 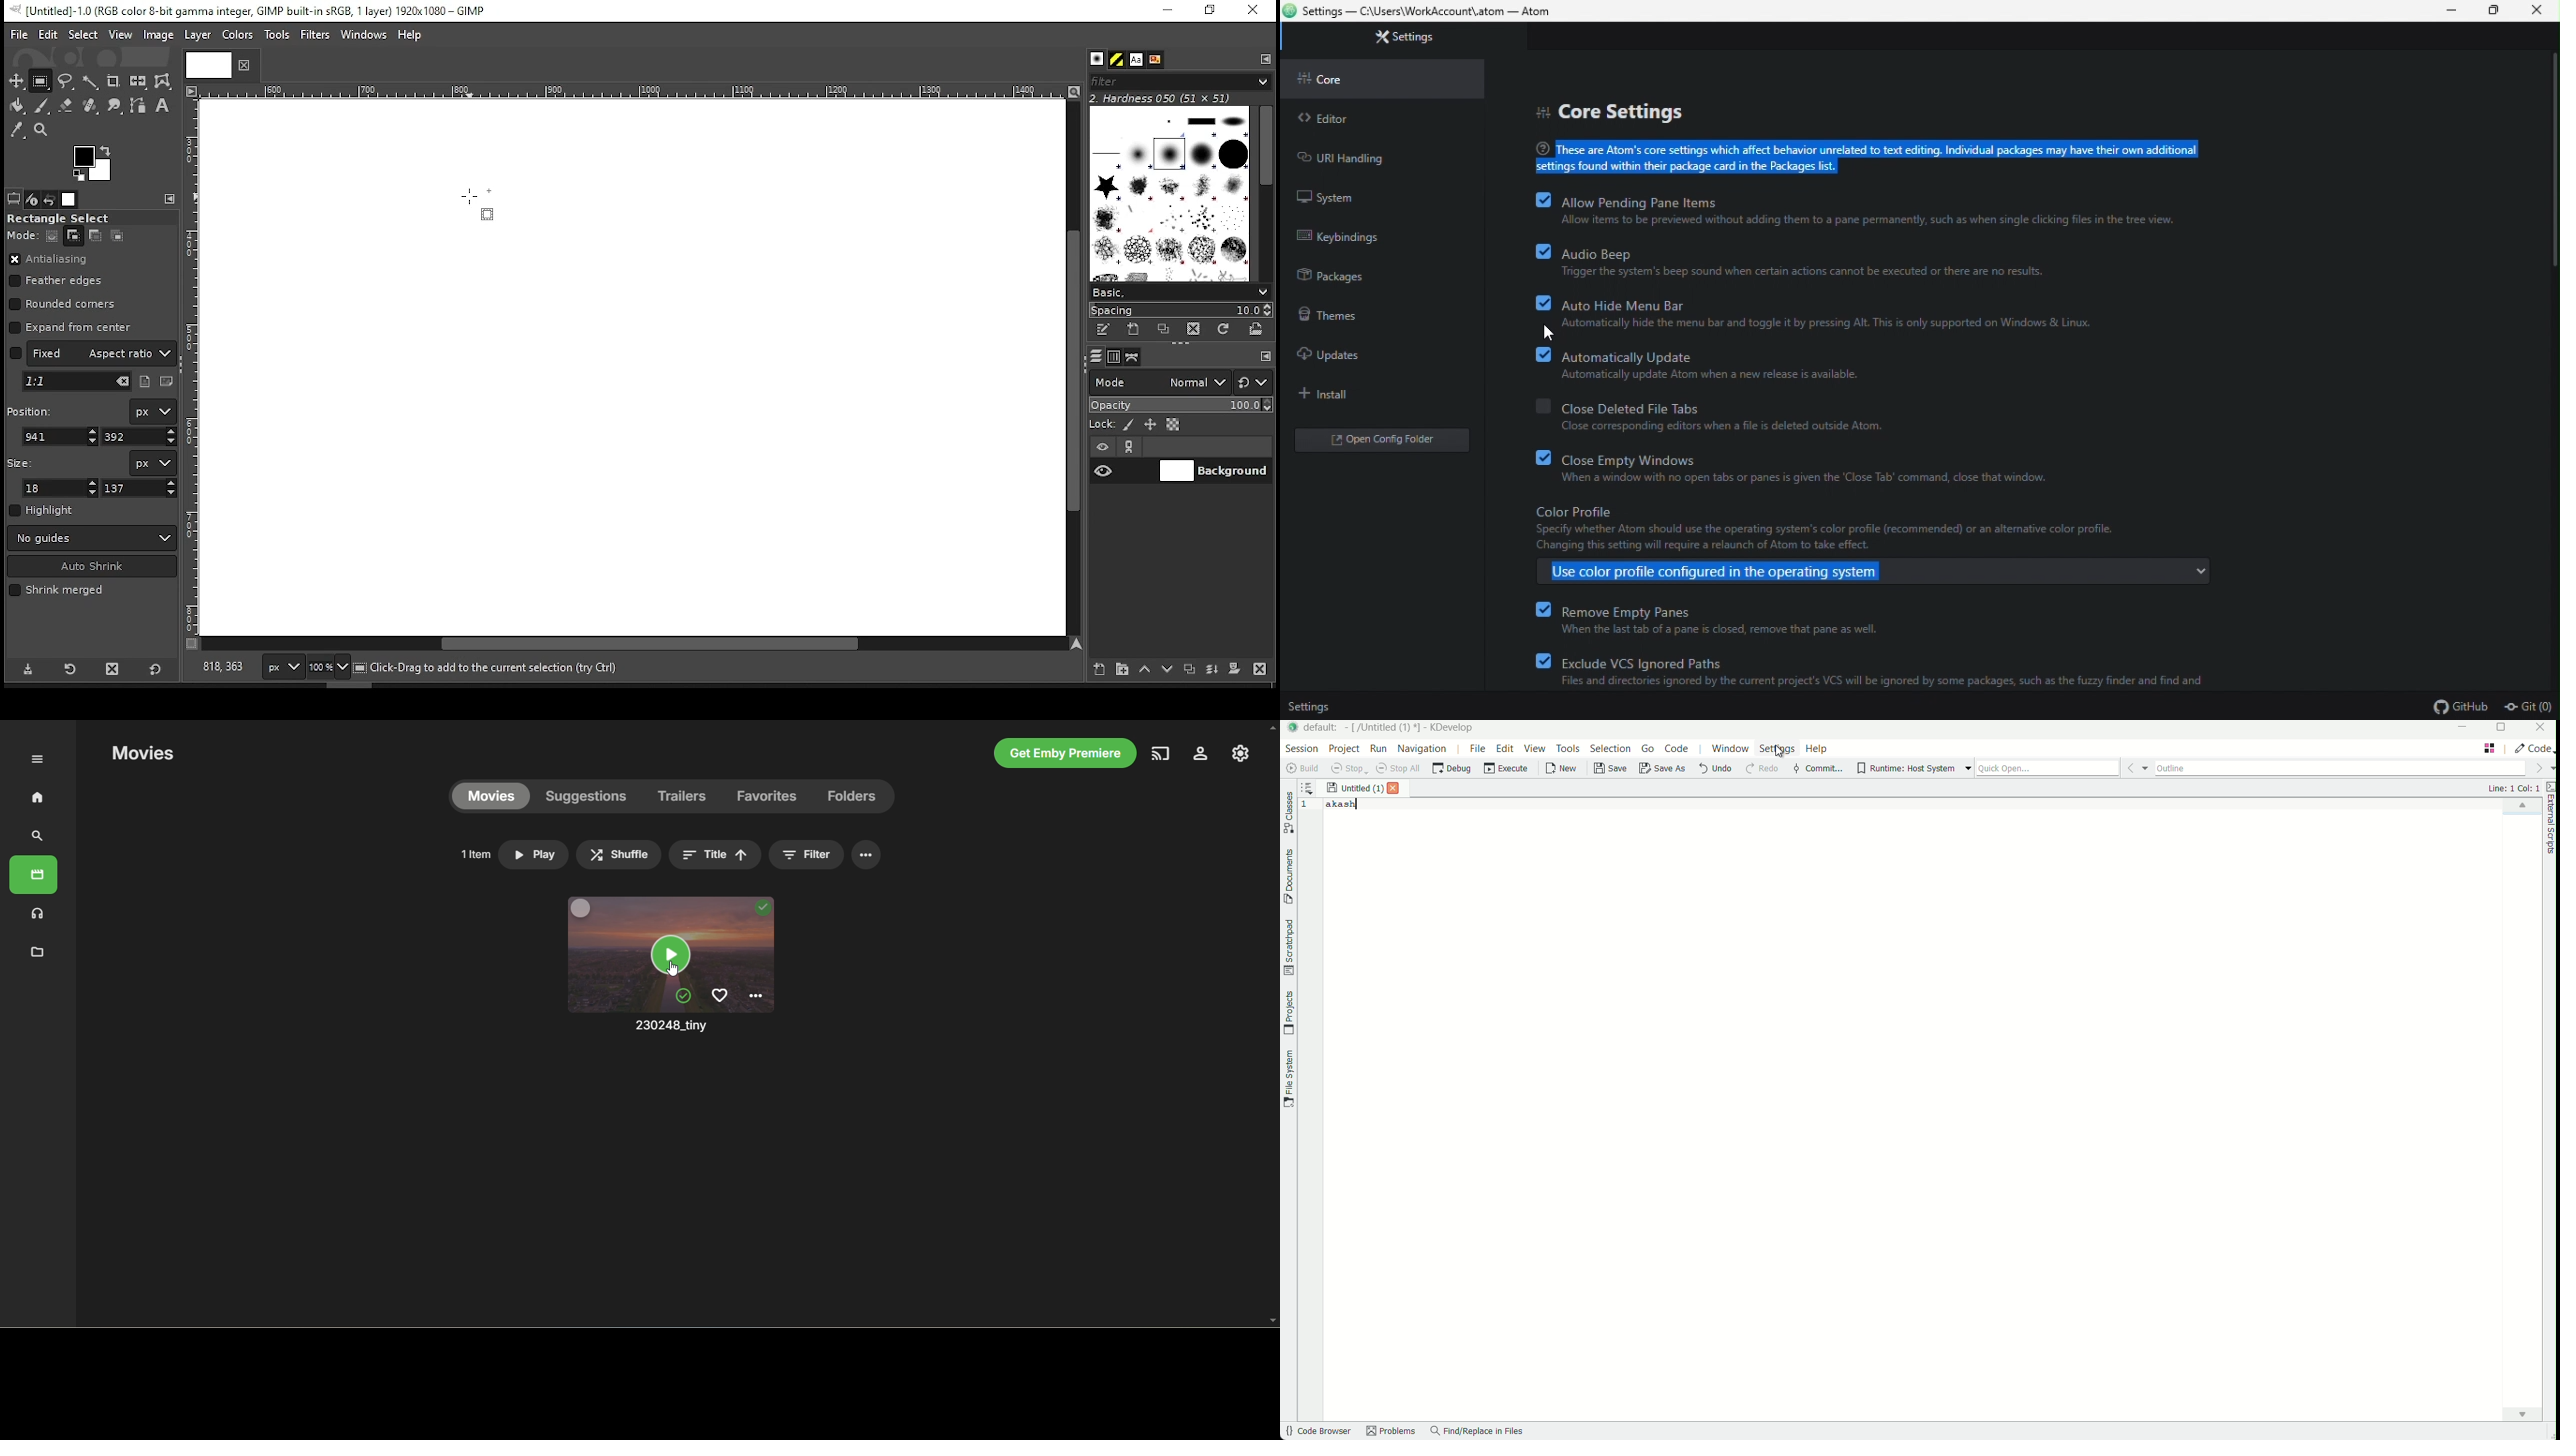 I want to click on new layer group  , so click(x=1121, y=669).